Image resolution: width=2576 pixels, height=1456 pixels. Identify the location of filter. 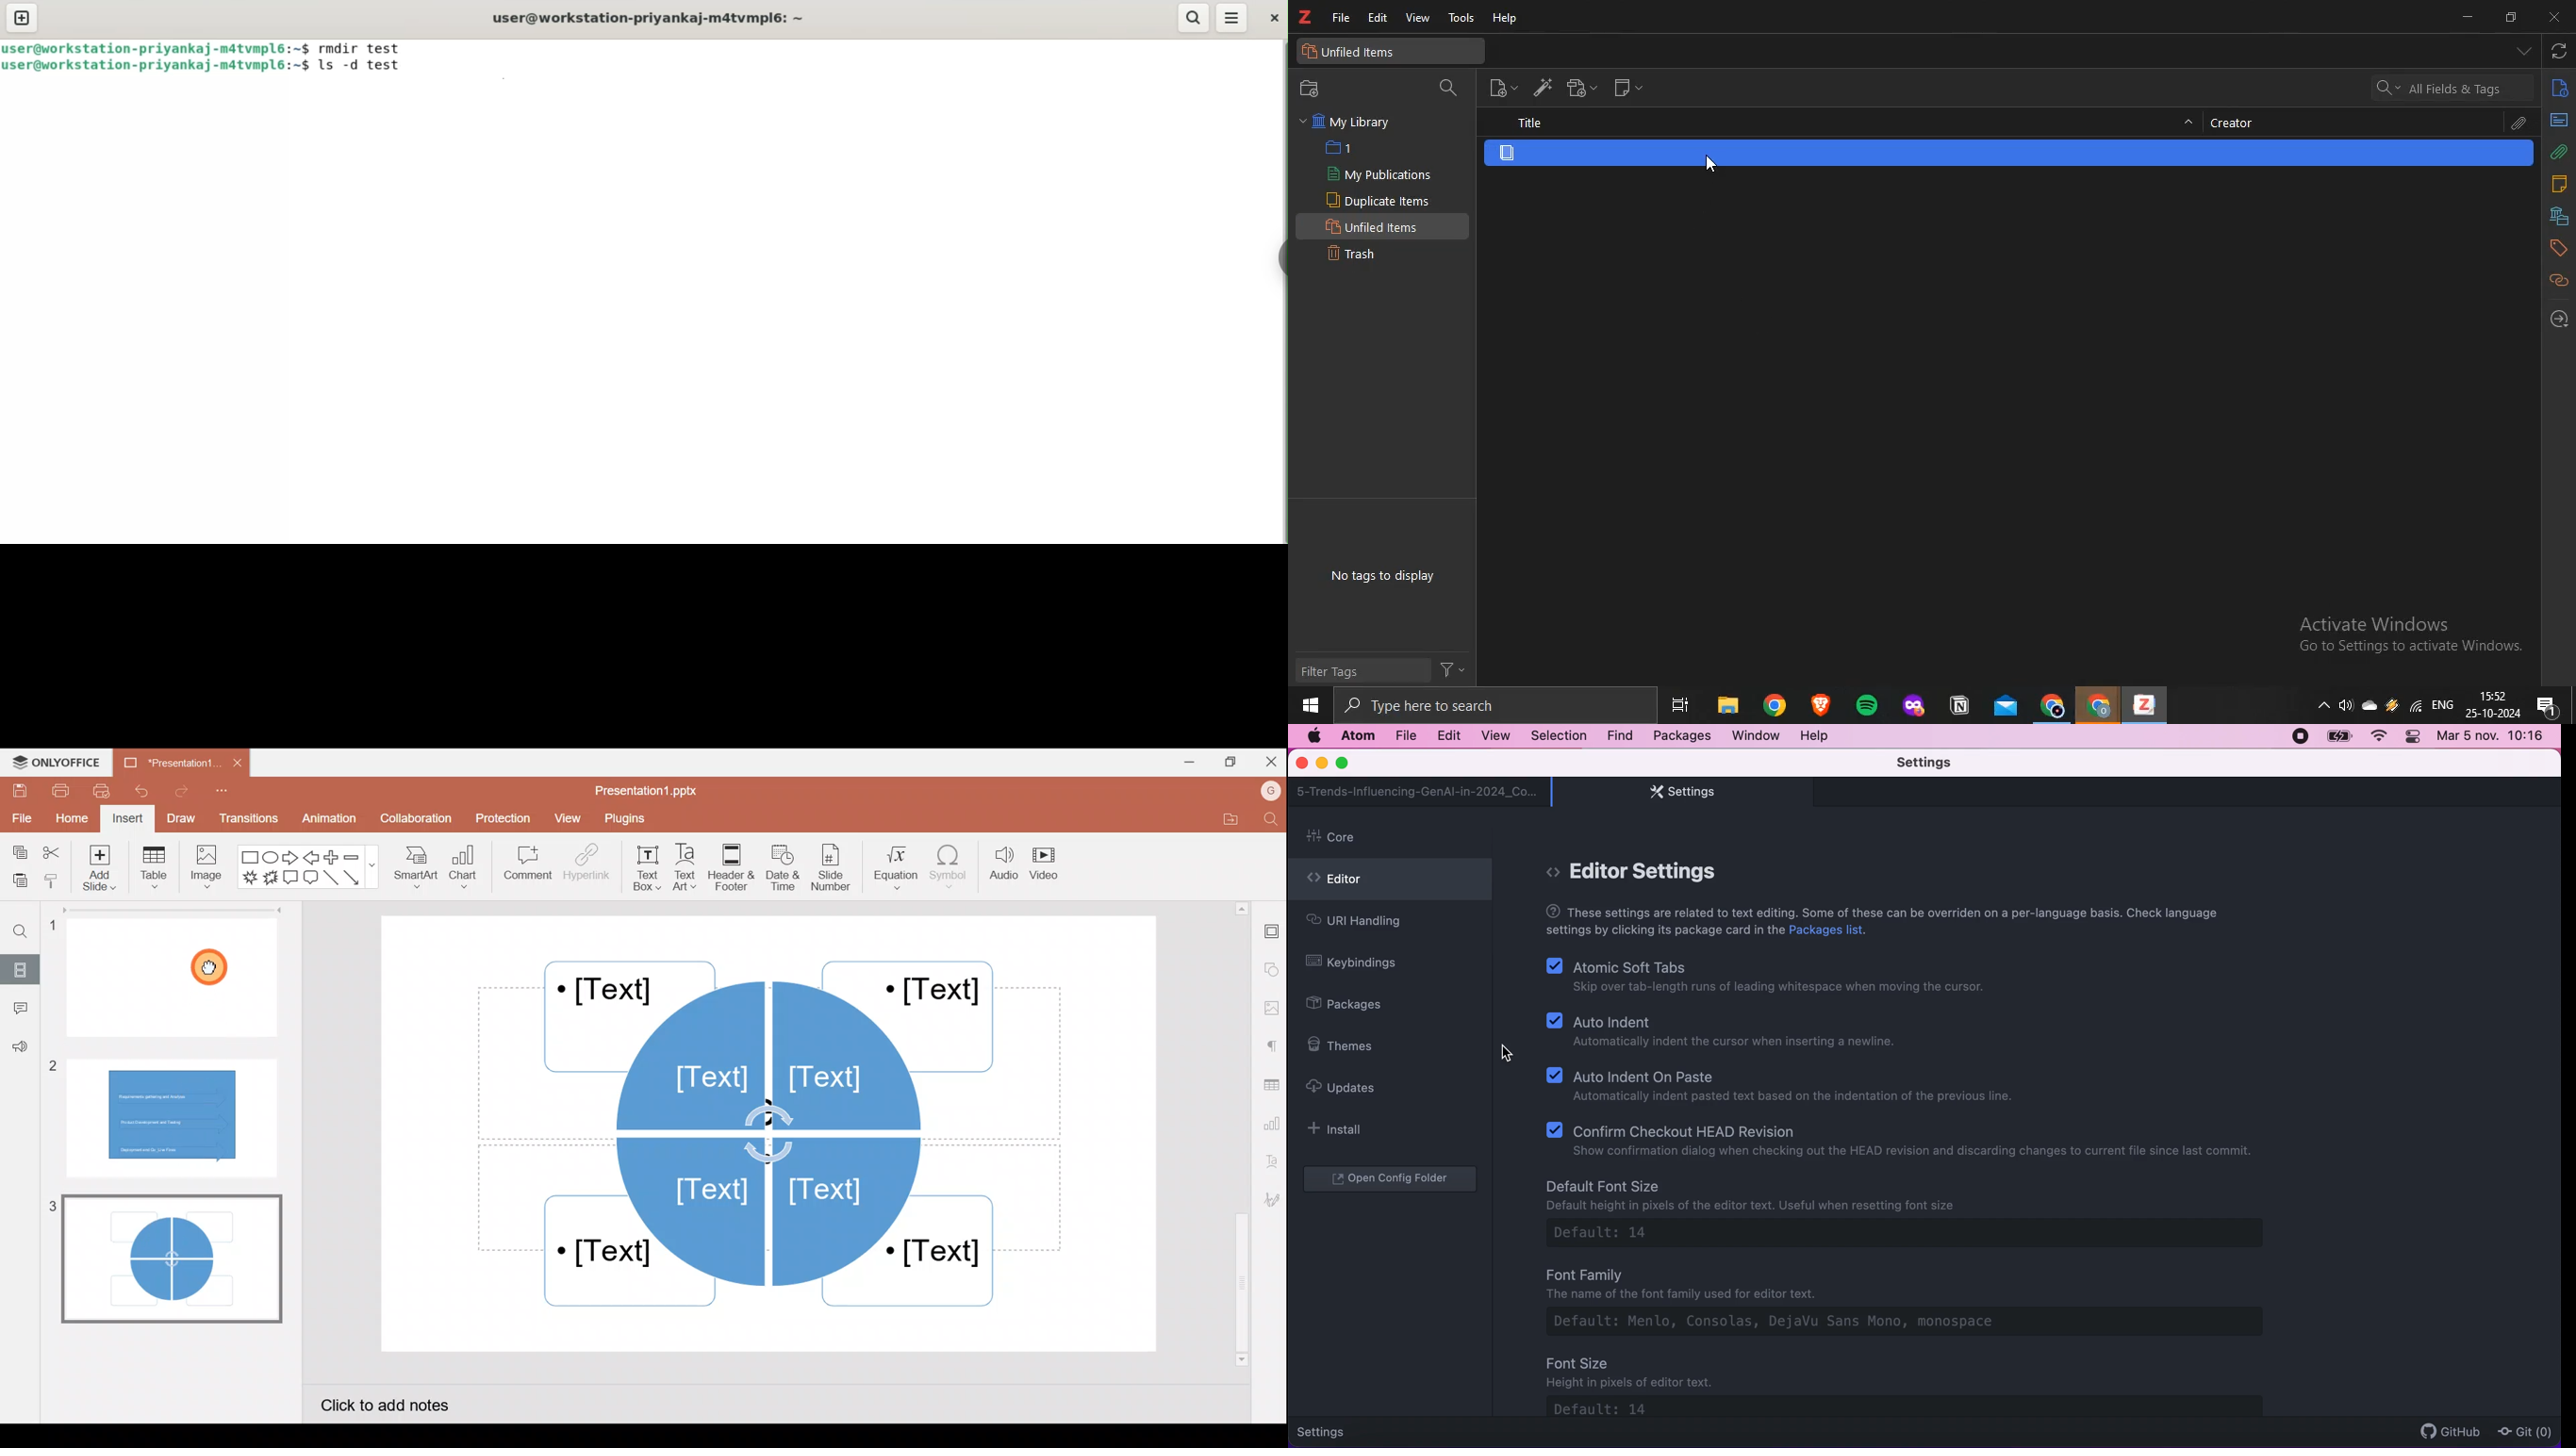
(1451, 667).